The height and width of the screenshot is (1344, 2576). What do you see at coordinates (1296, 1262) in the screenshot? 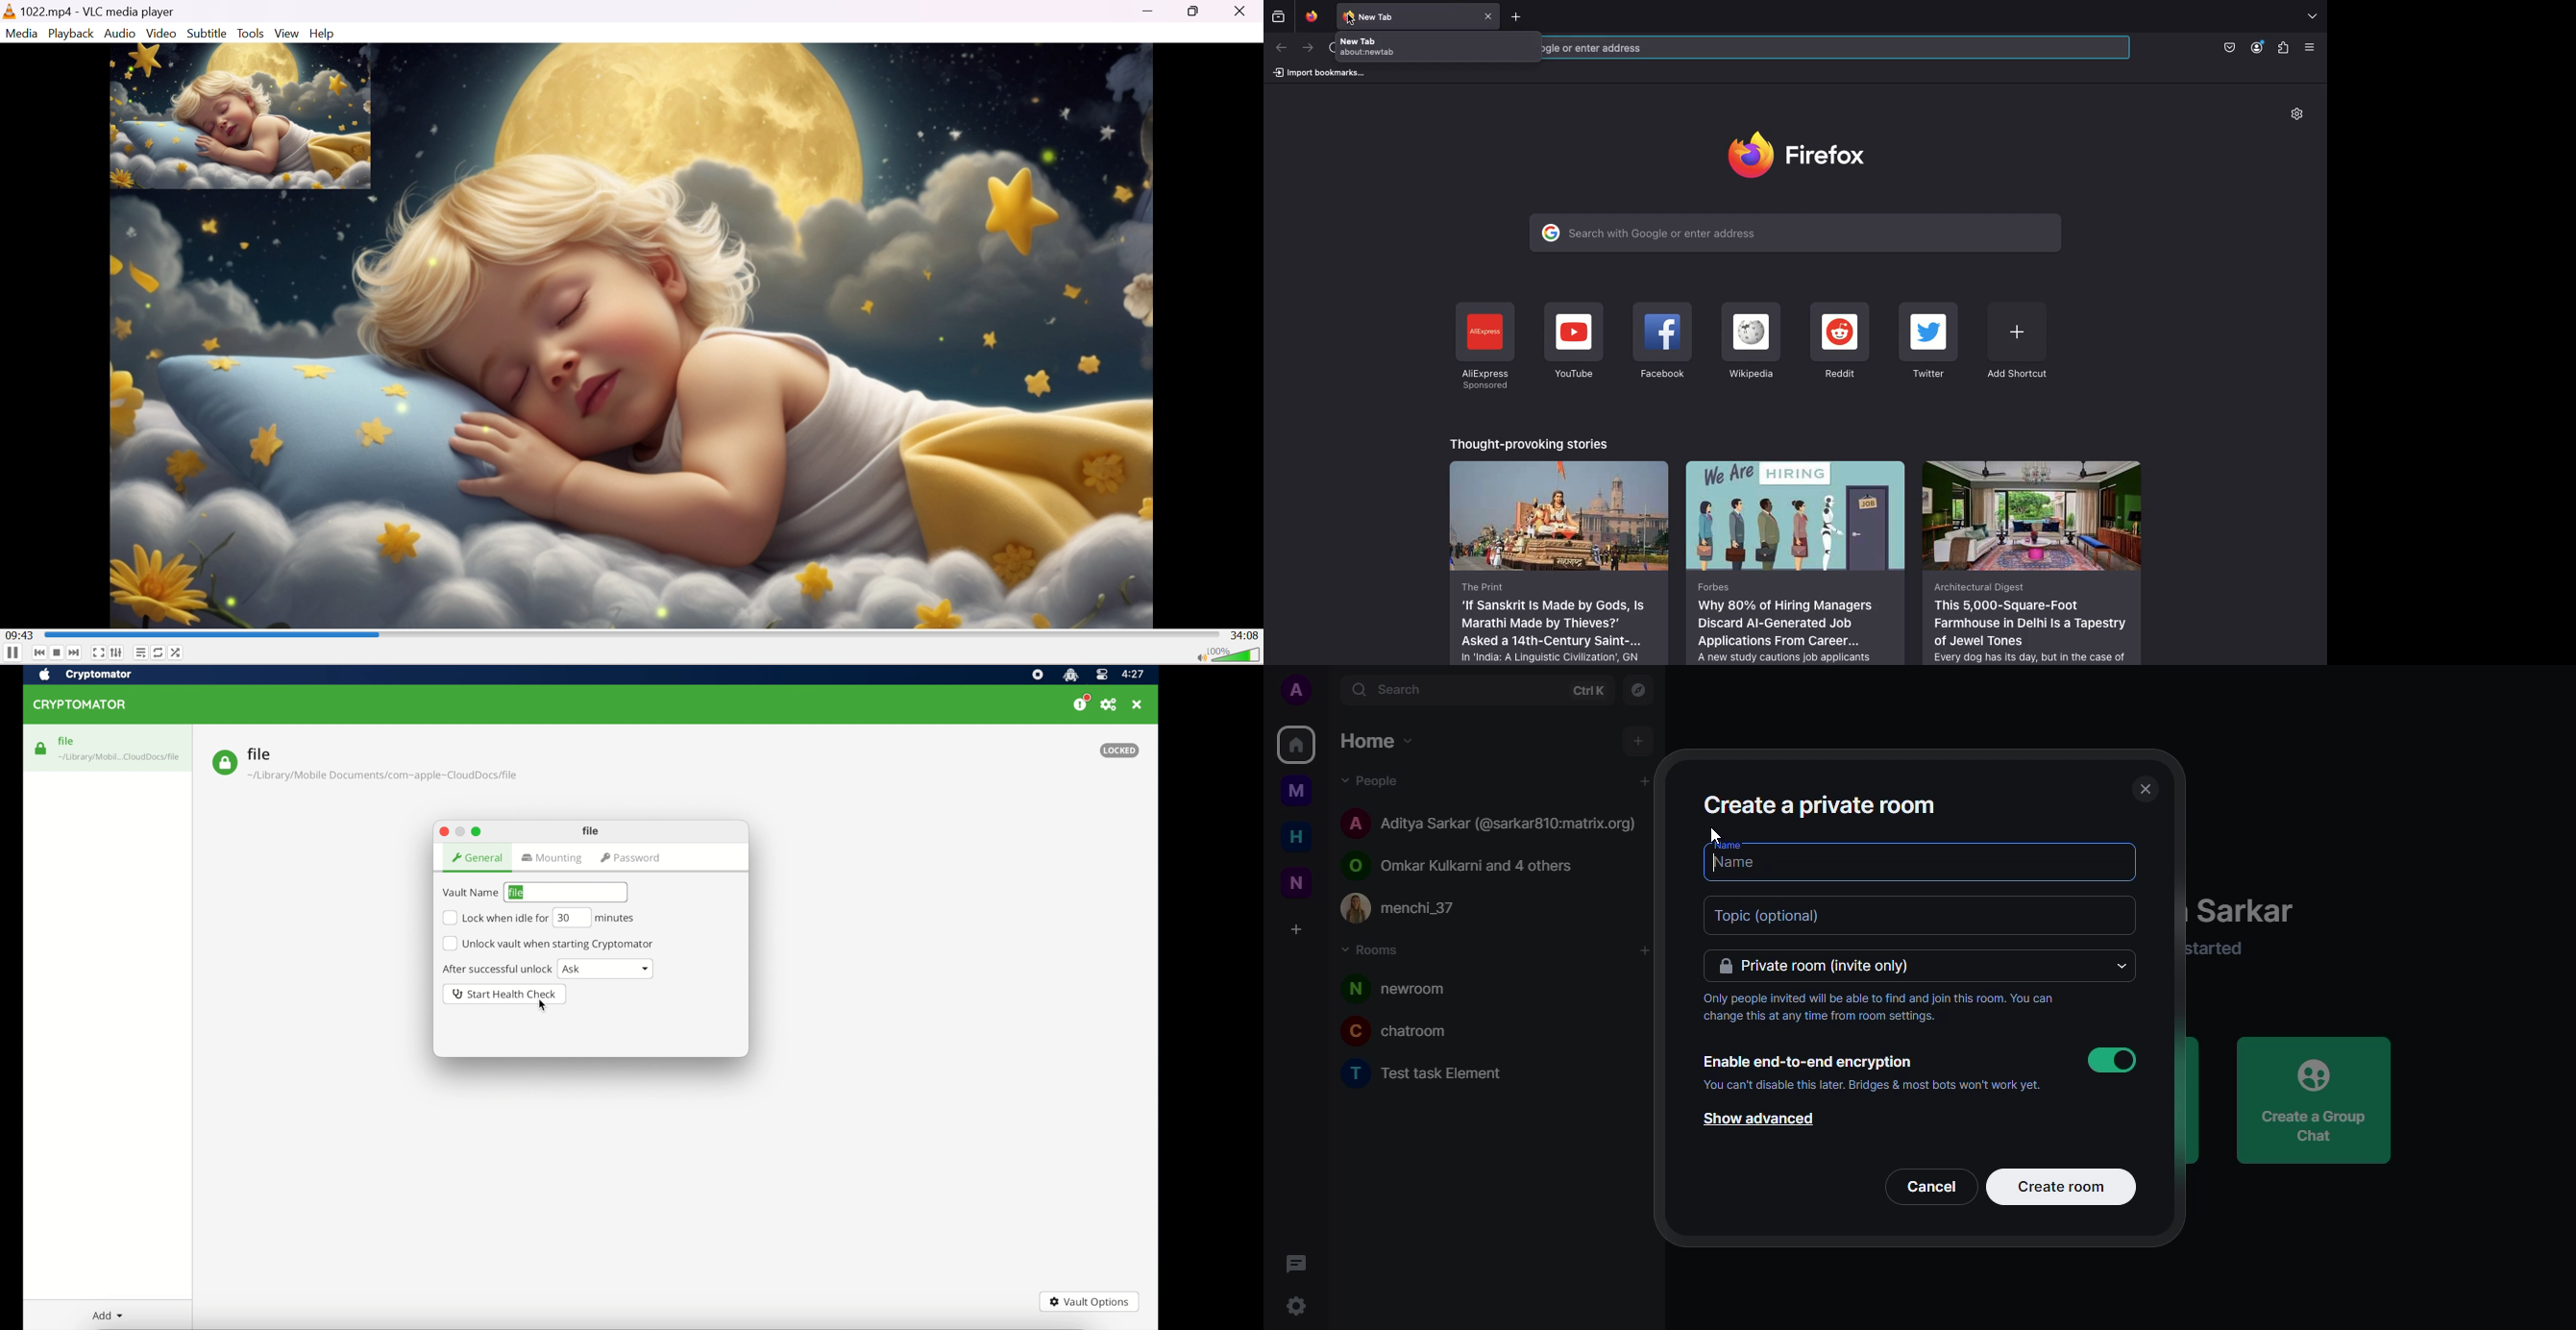
I see `threads` at bounding box center [1296, 1262].